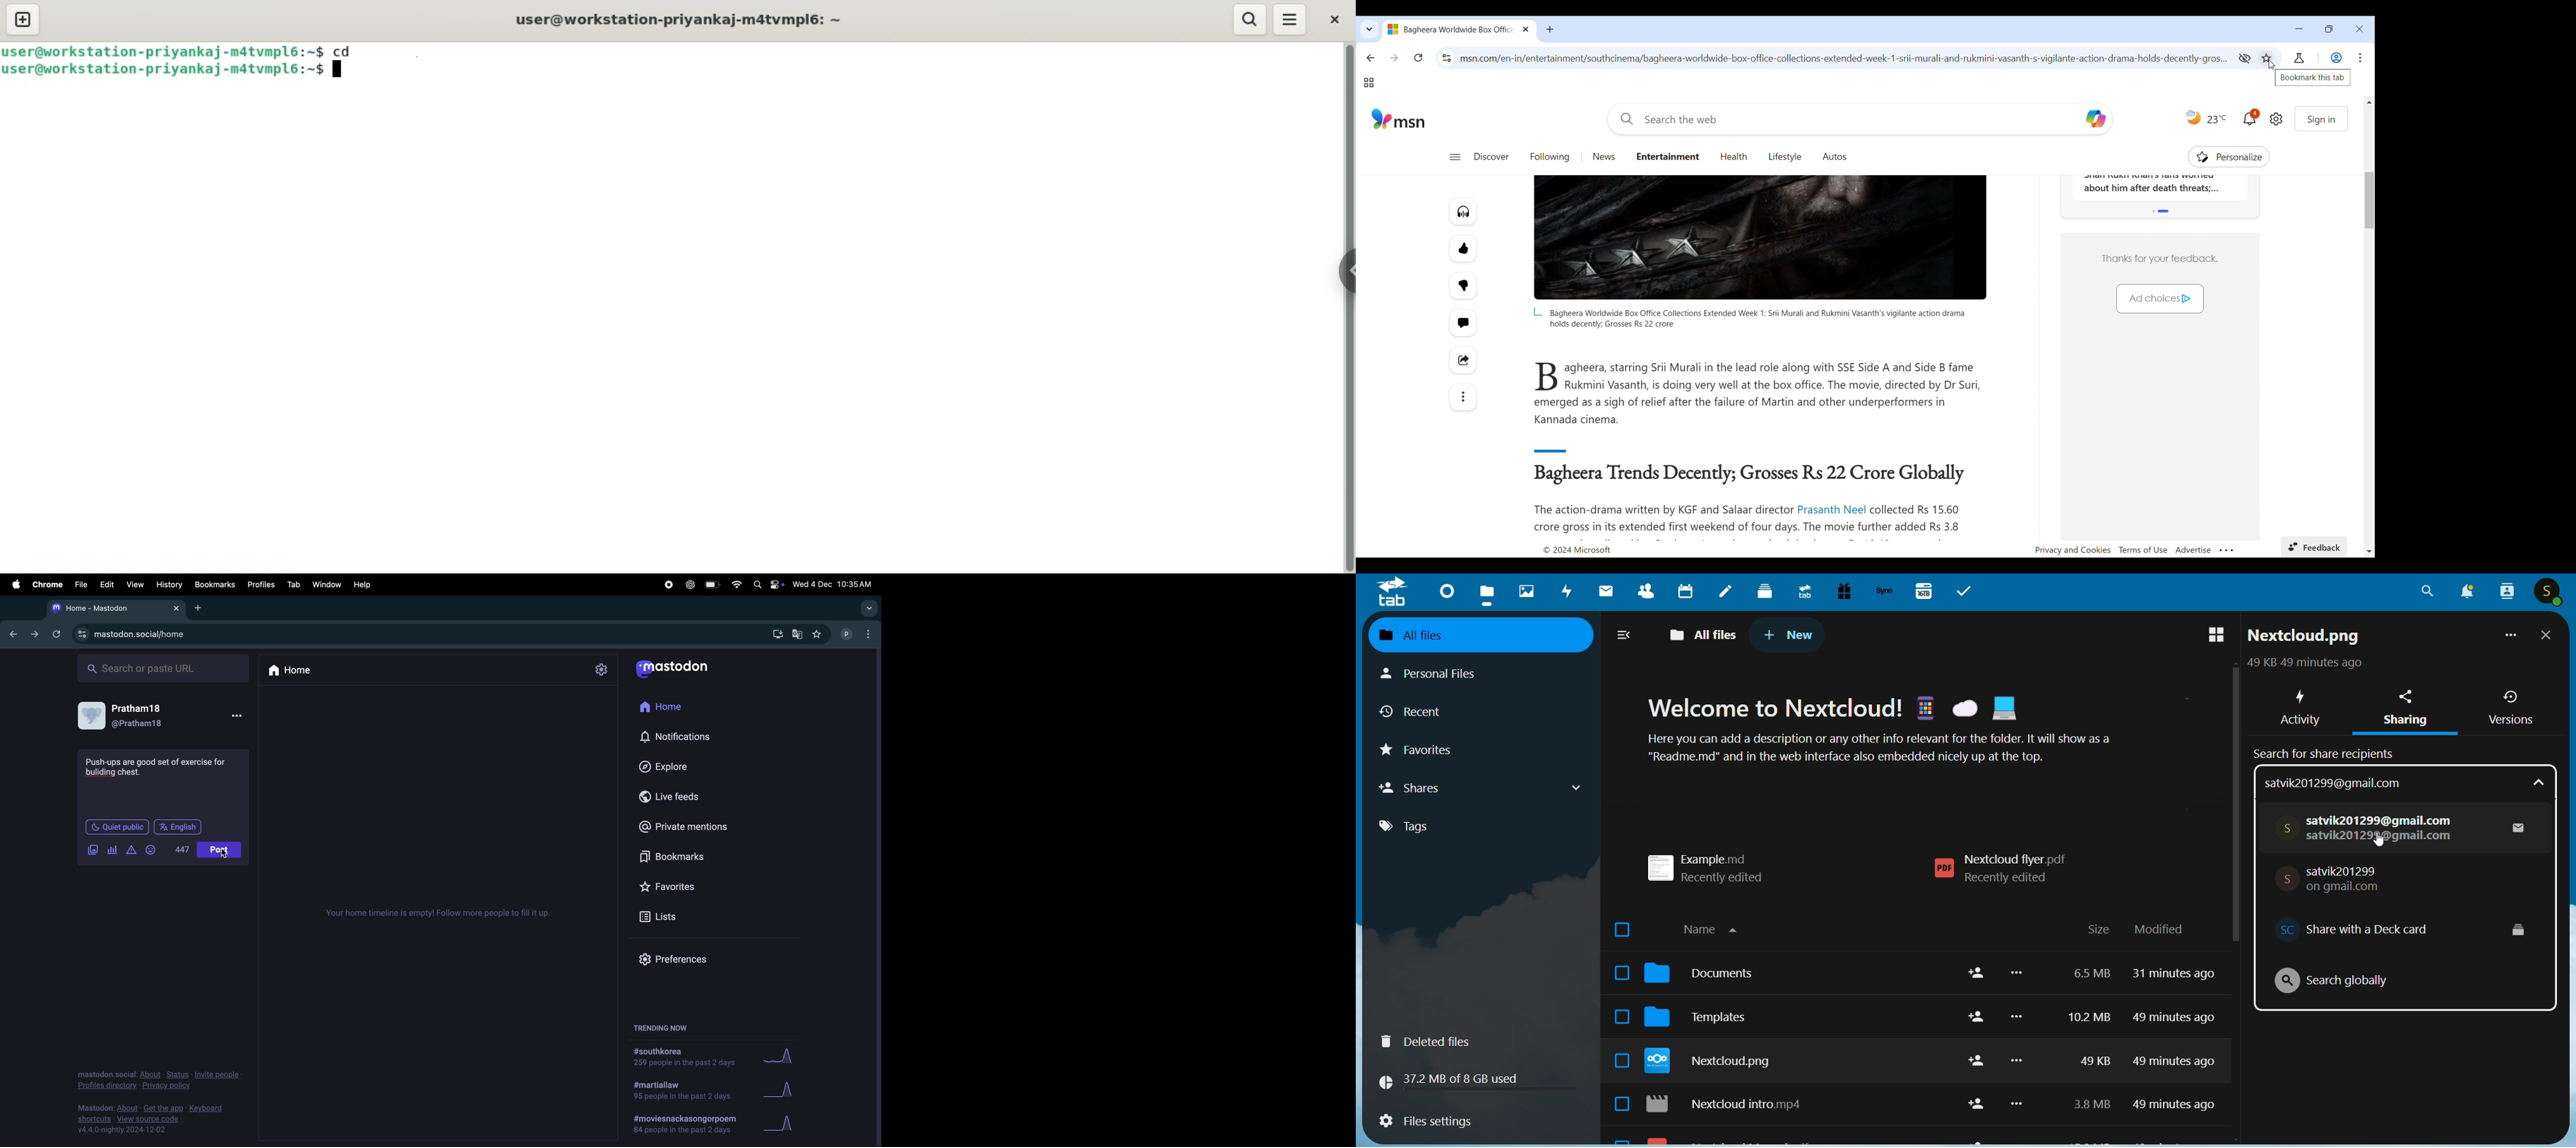 The image size is (2576, 1148). I want to click on 500 words, so click(184, 849).